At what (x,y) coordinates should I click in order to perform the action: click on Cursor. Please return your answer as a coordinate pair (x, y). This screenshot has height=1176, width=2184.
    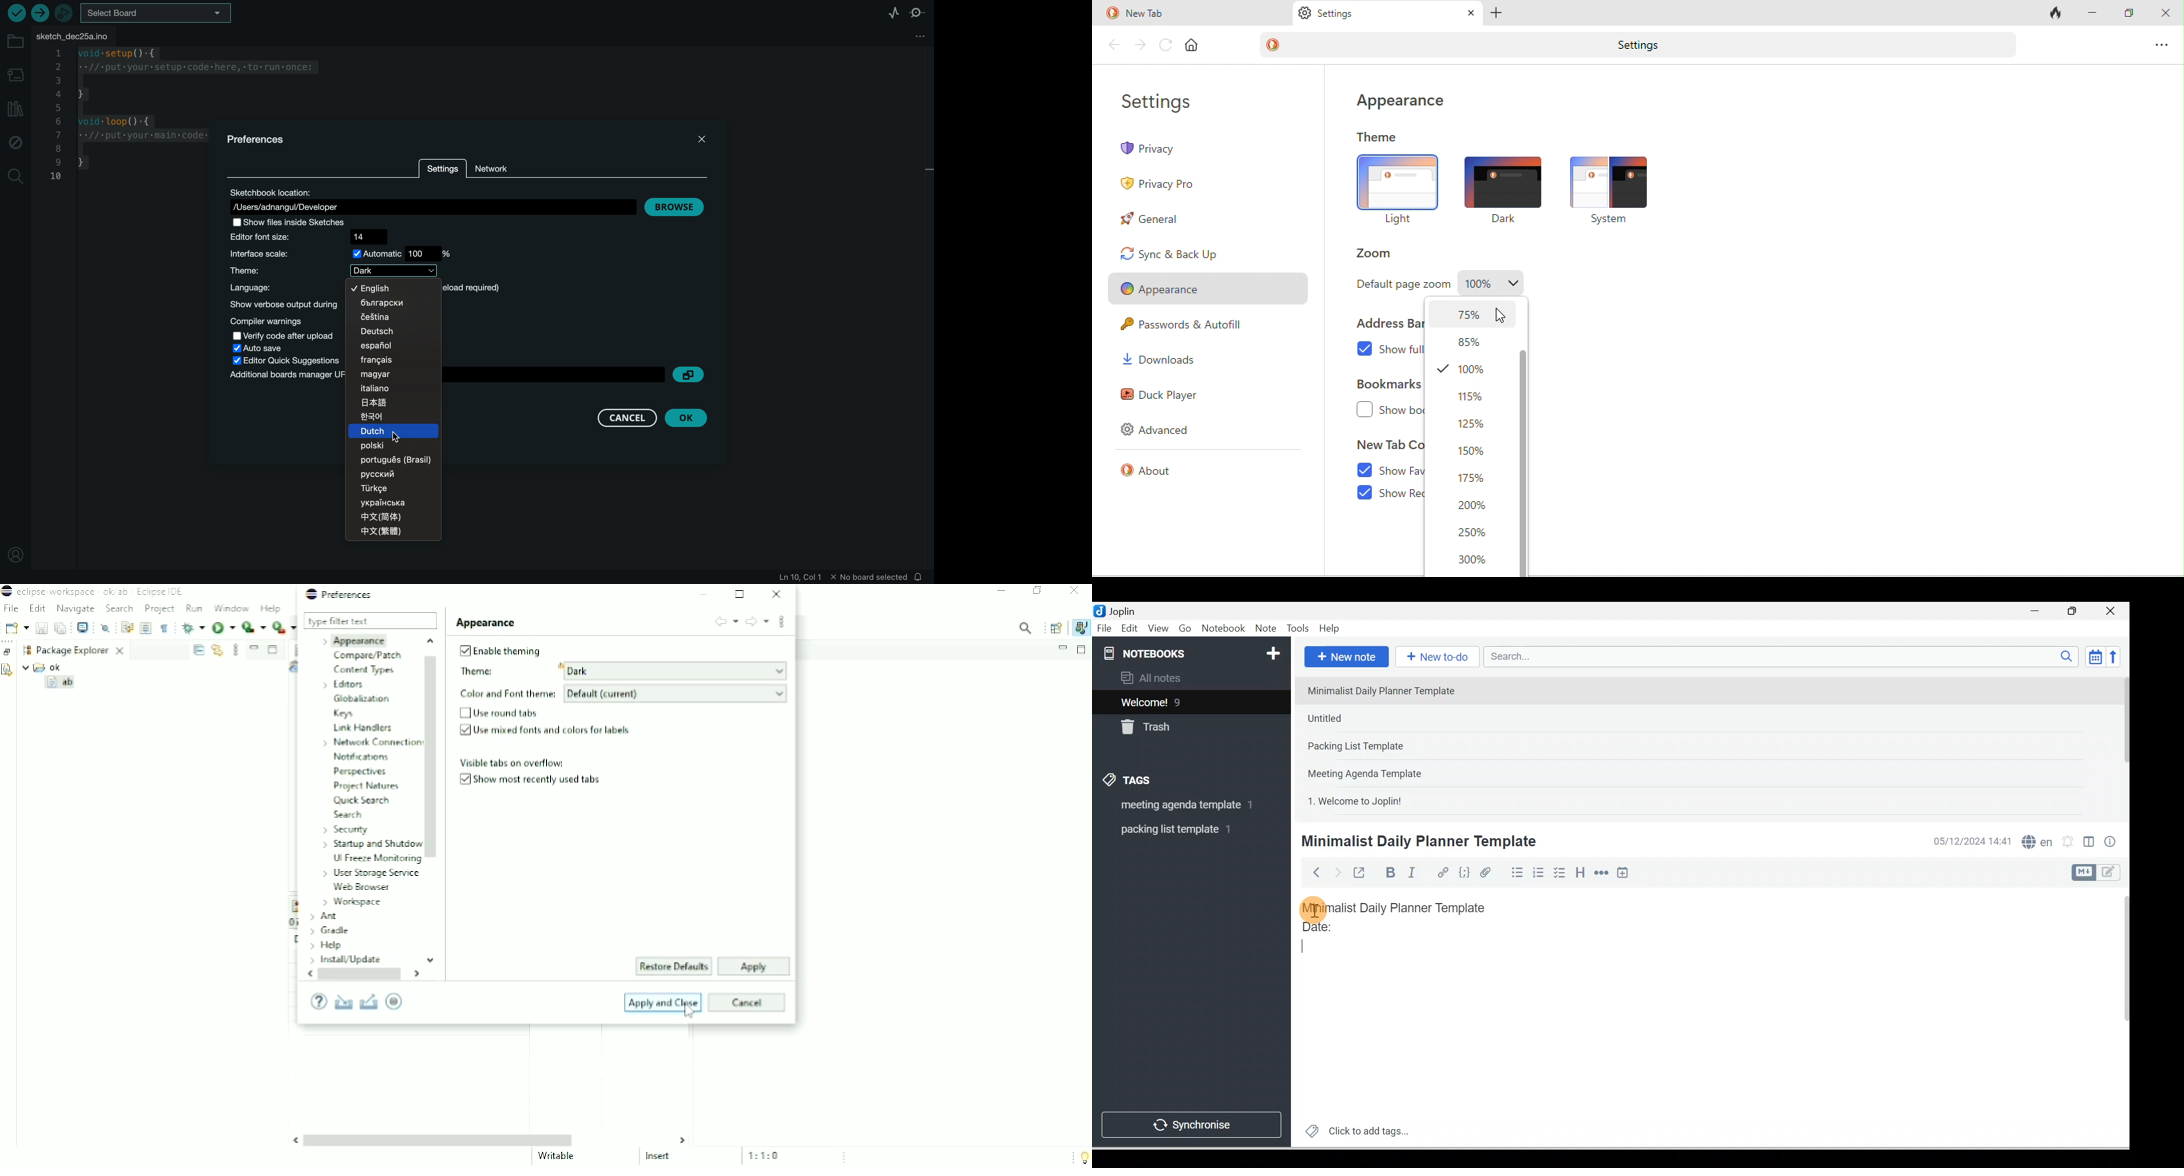
    Looking at the image, I should click on (1314, 908).